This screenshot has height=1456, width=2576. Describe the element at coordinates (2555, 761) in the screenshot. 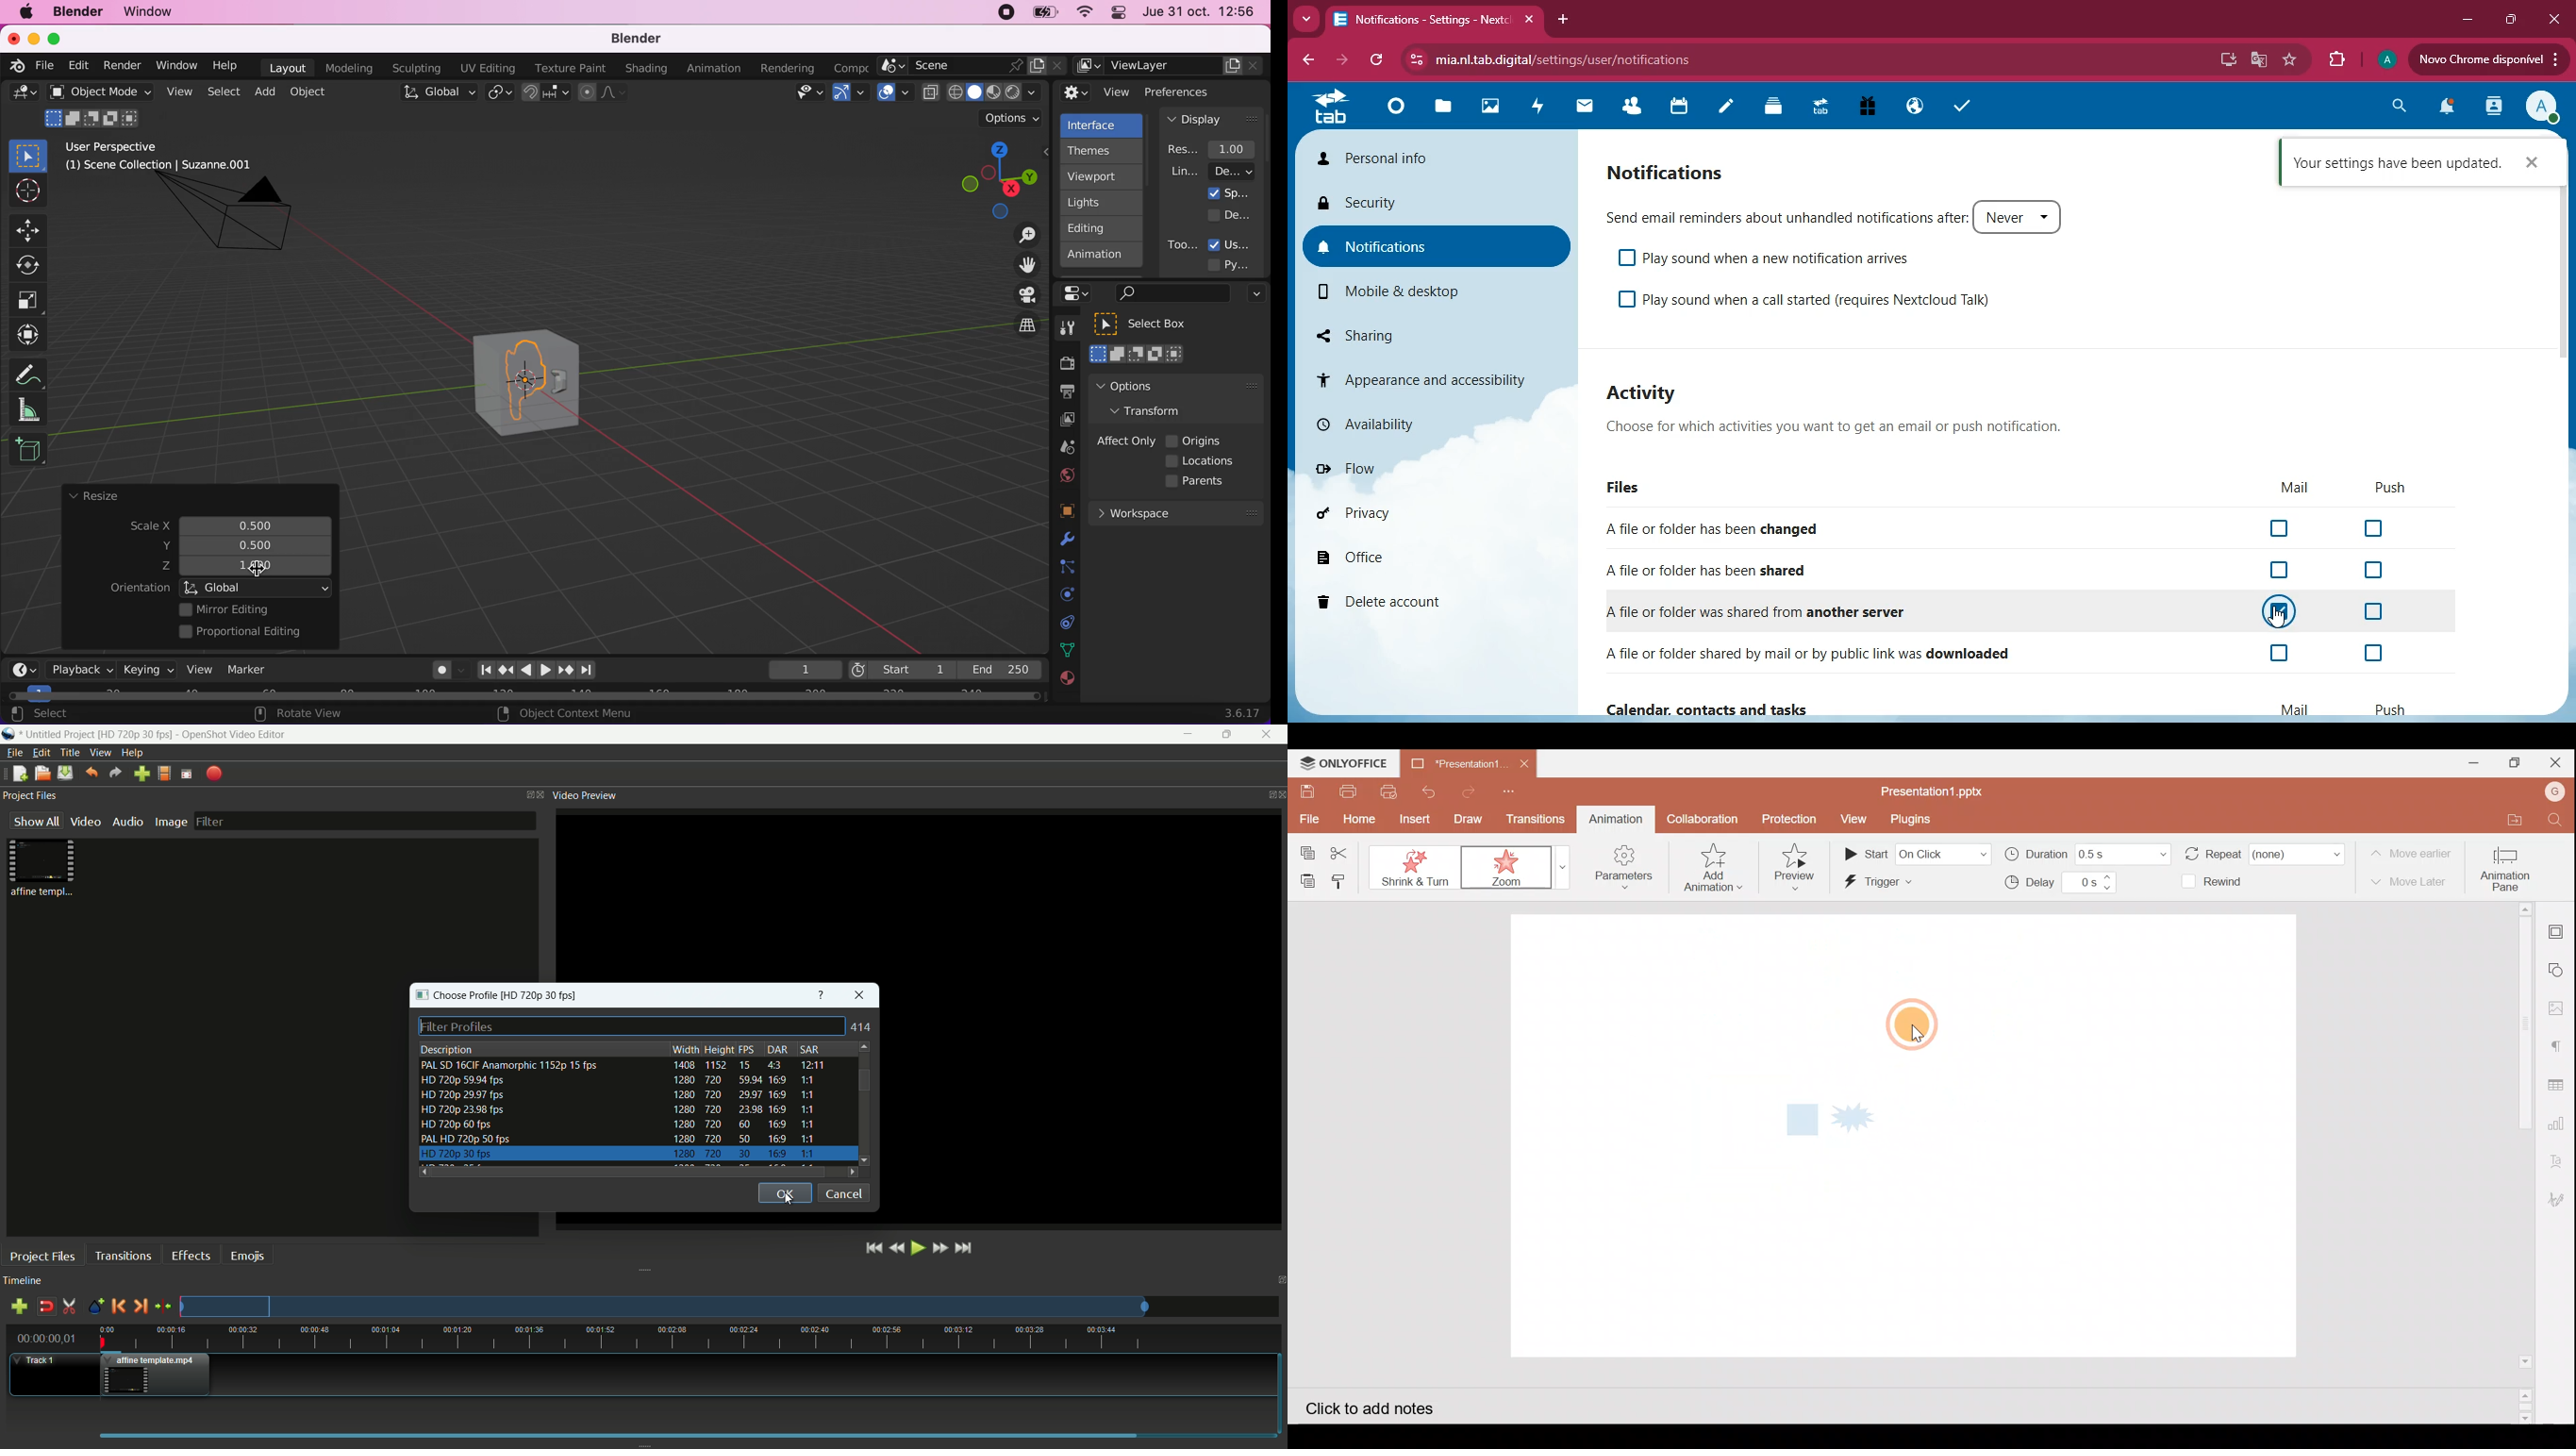

I see `Close` at that location.